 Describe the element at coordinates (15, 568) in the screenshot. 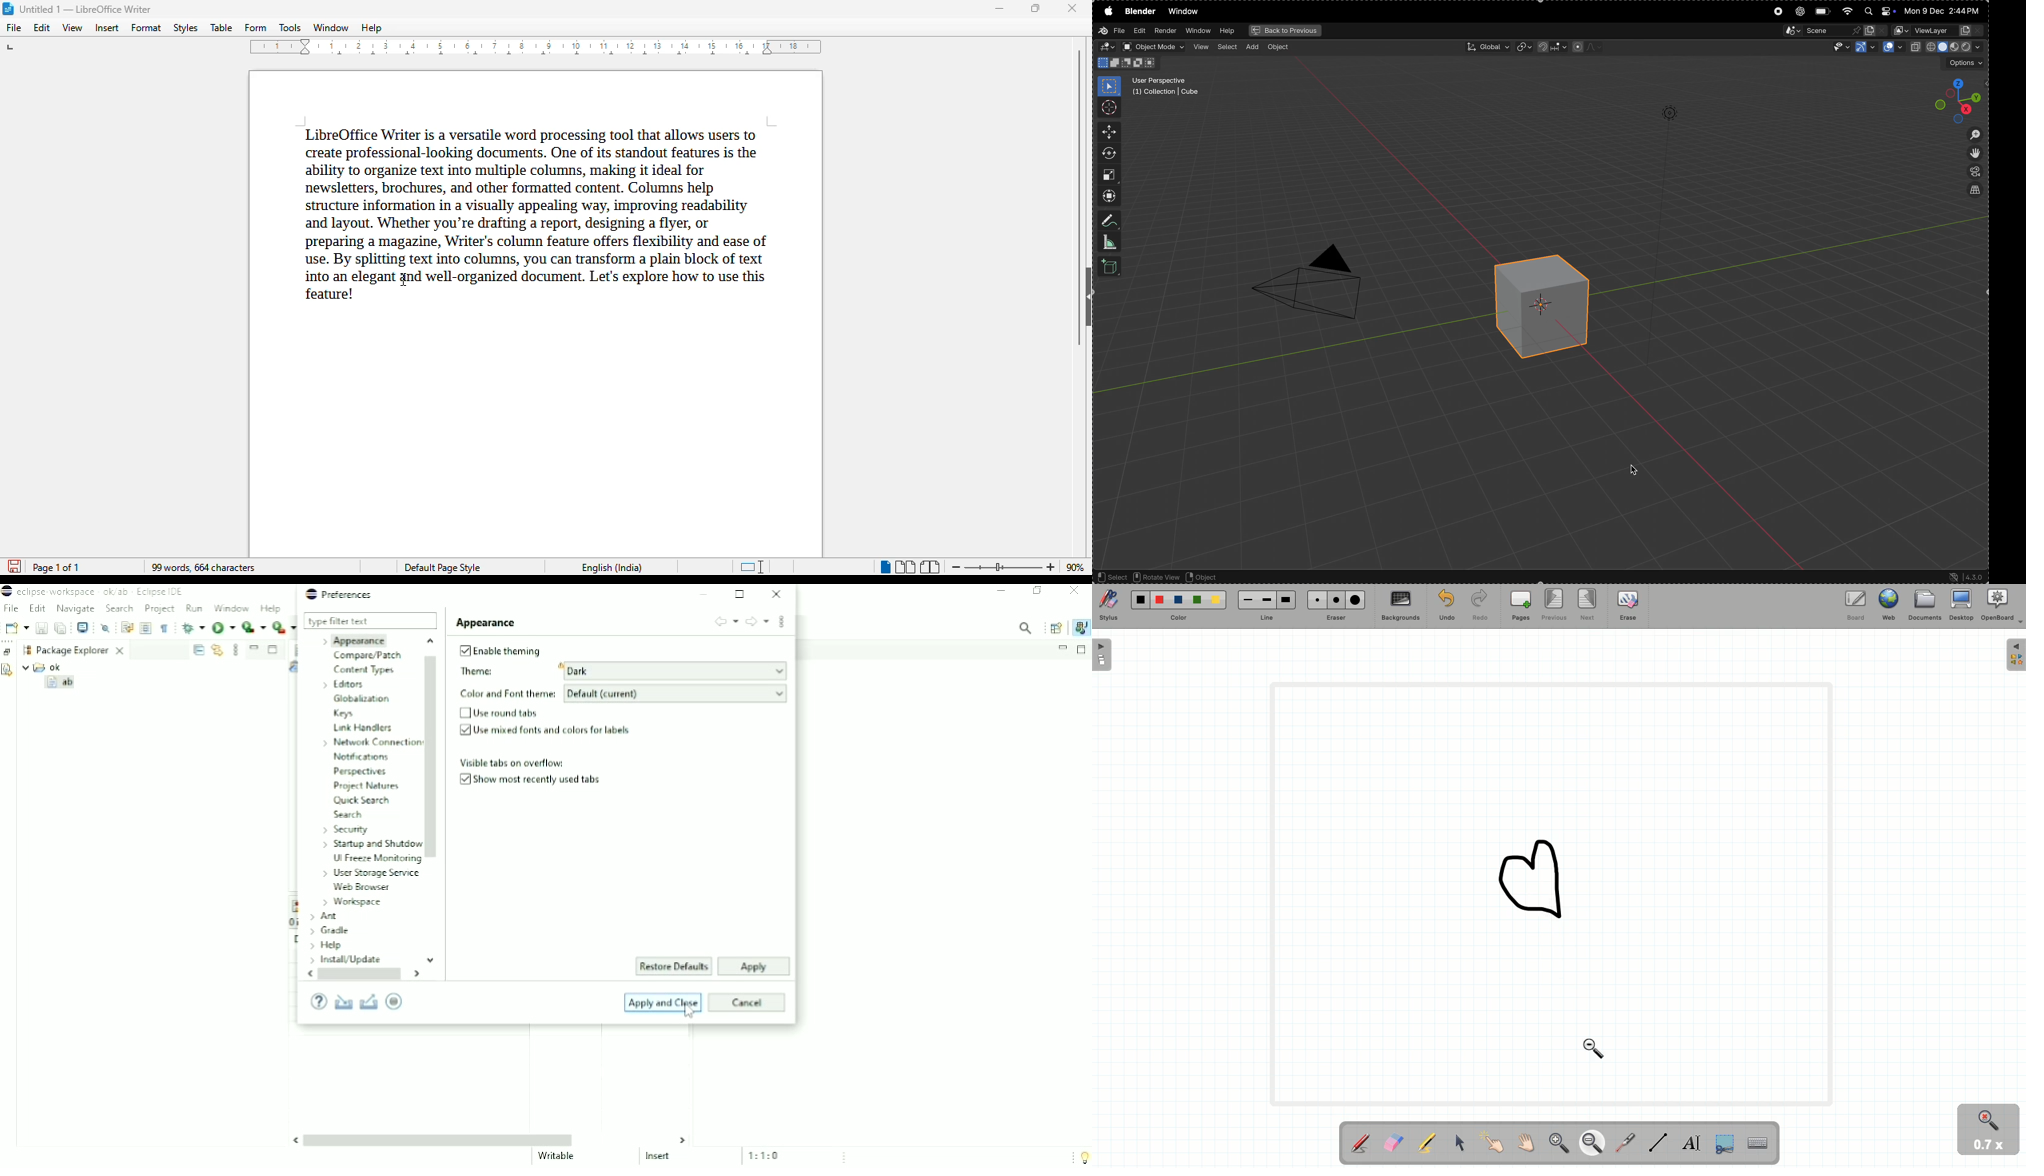

I see `click to save document` at that location.